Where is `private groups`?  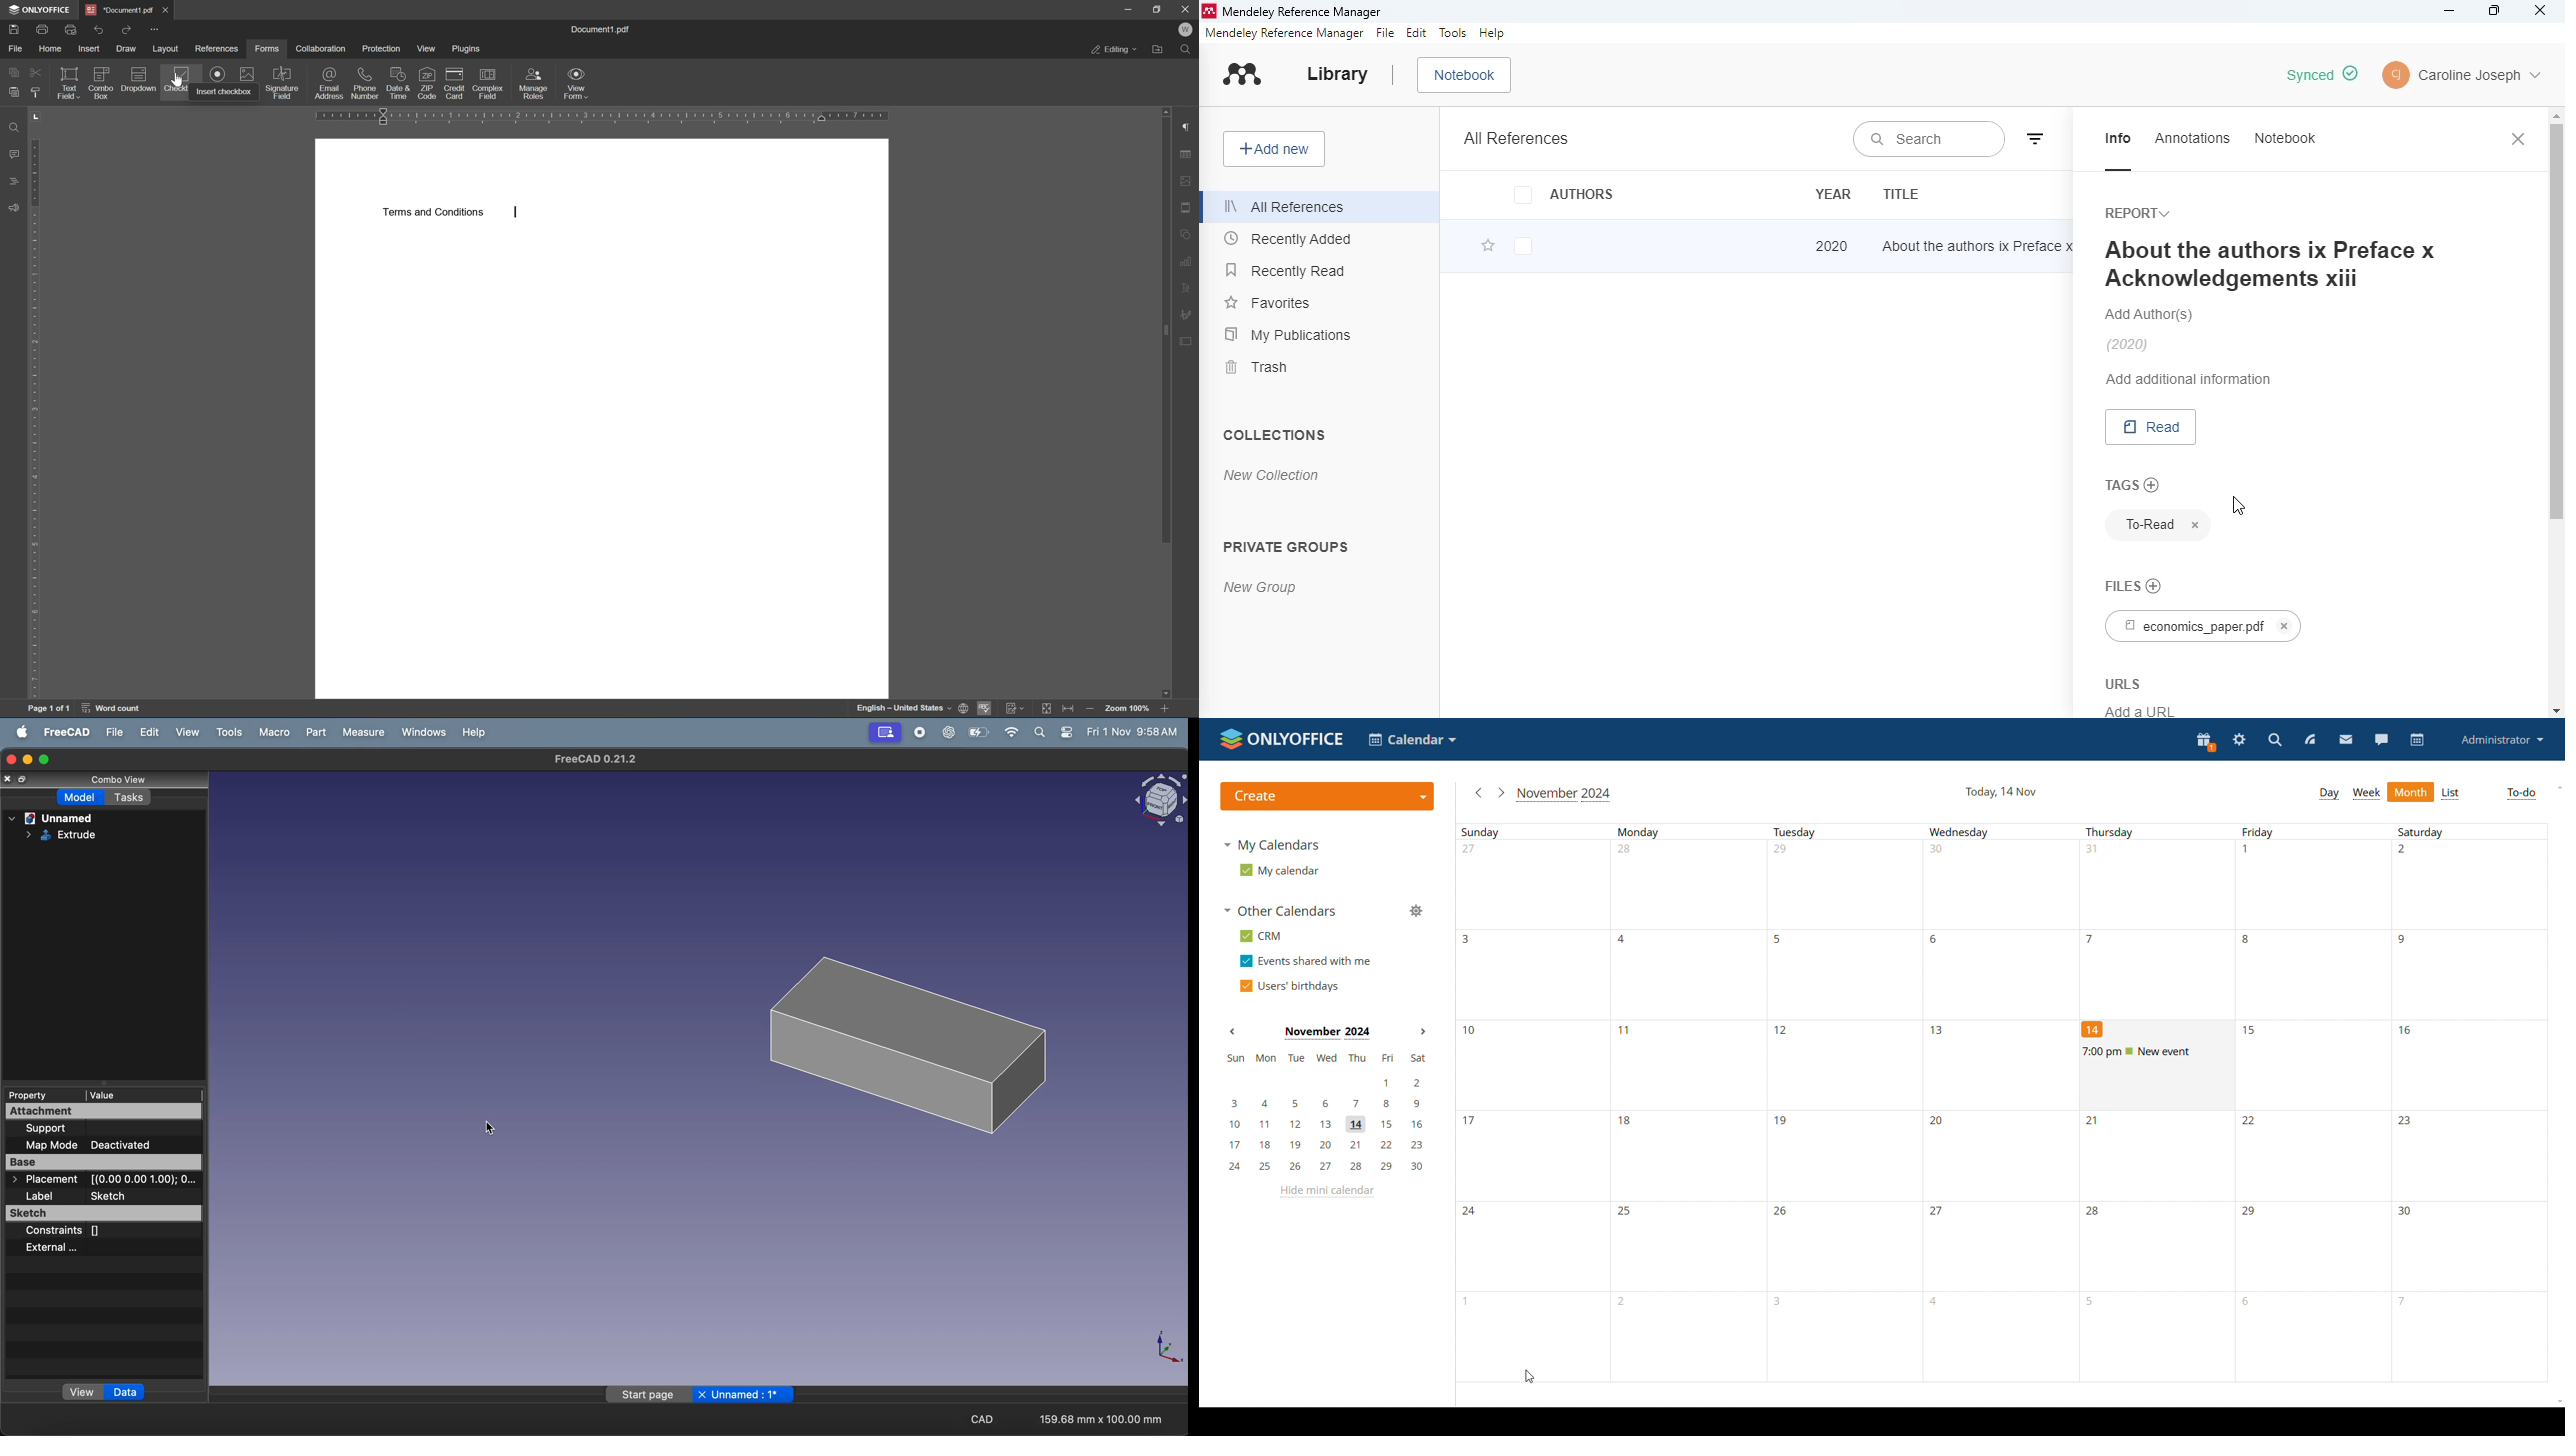 private groups is located at coordinates (1286, 545).